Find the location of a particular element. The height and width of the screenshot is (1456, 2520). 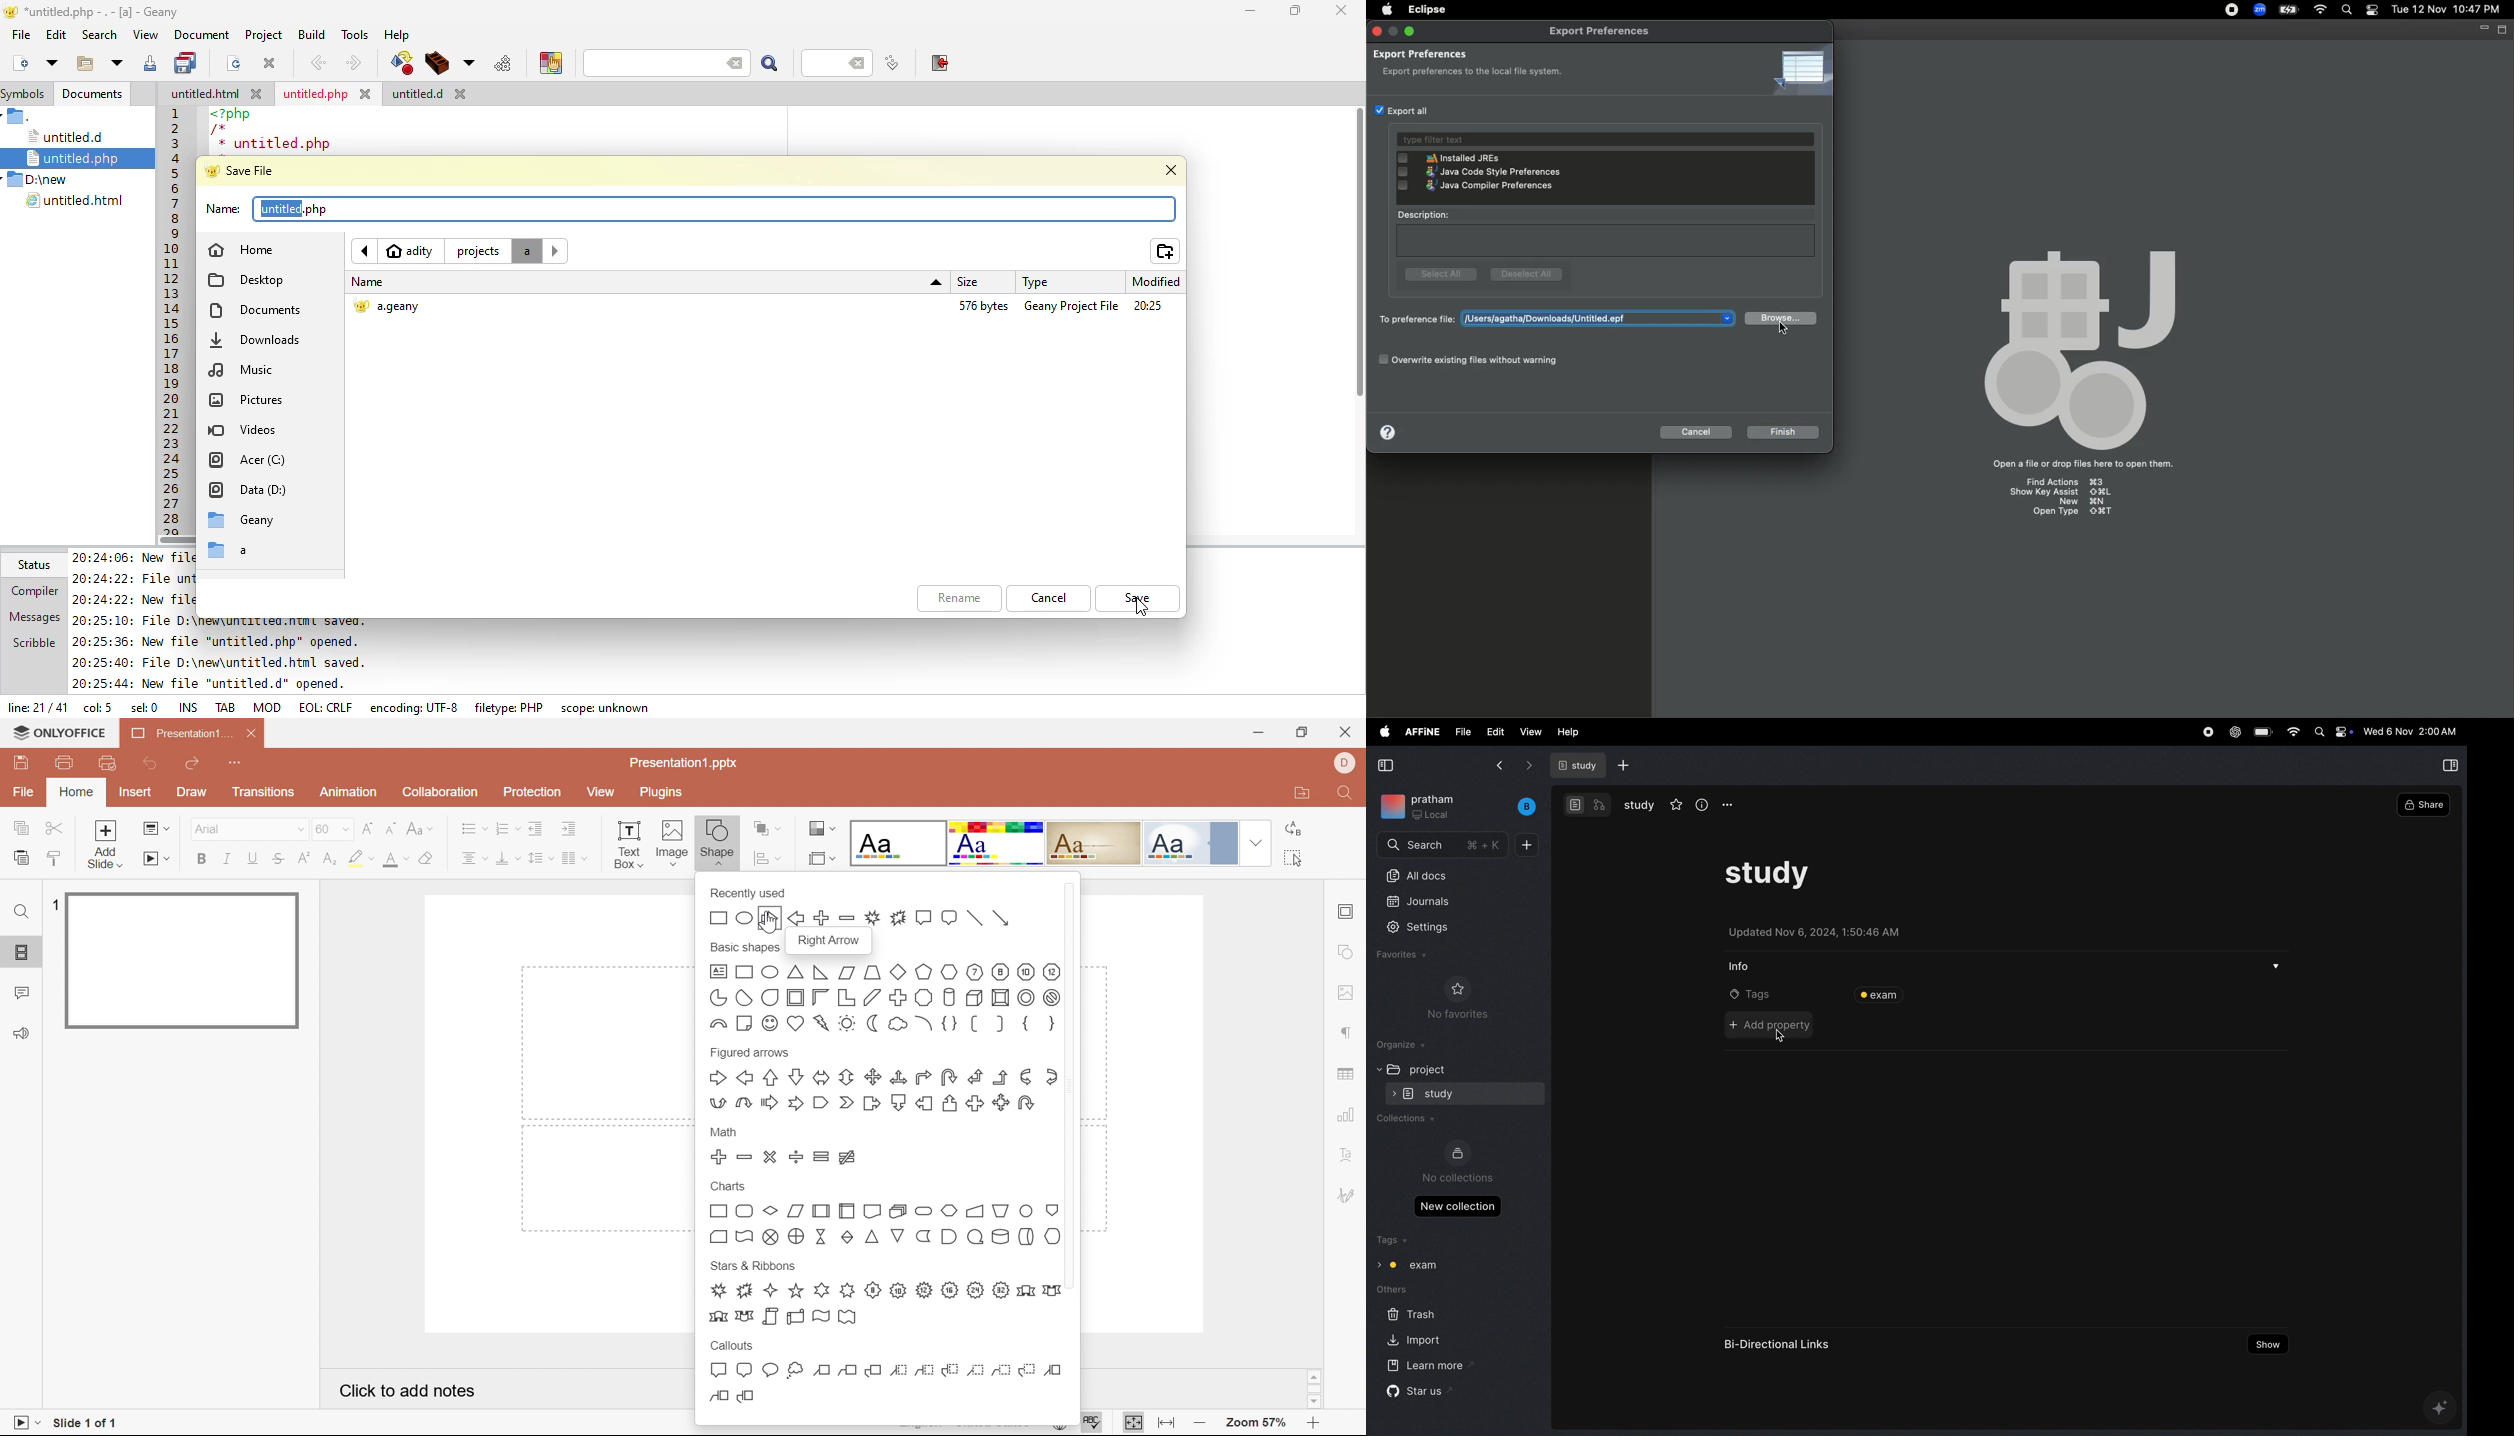

ONLYOFFICE is located at coordinates (60, 732).